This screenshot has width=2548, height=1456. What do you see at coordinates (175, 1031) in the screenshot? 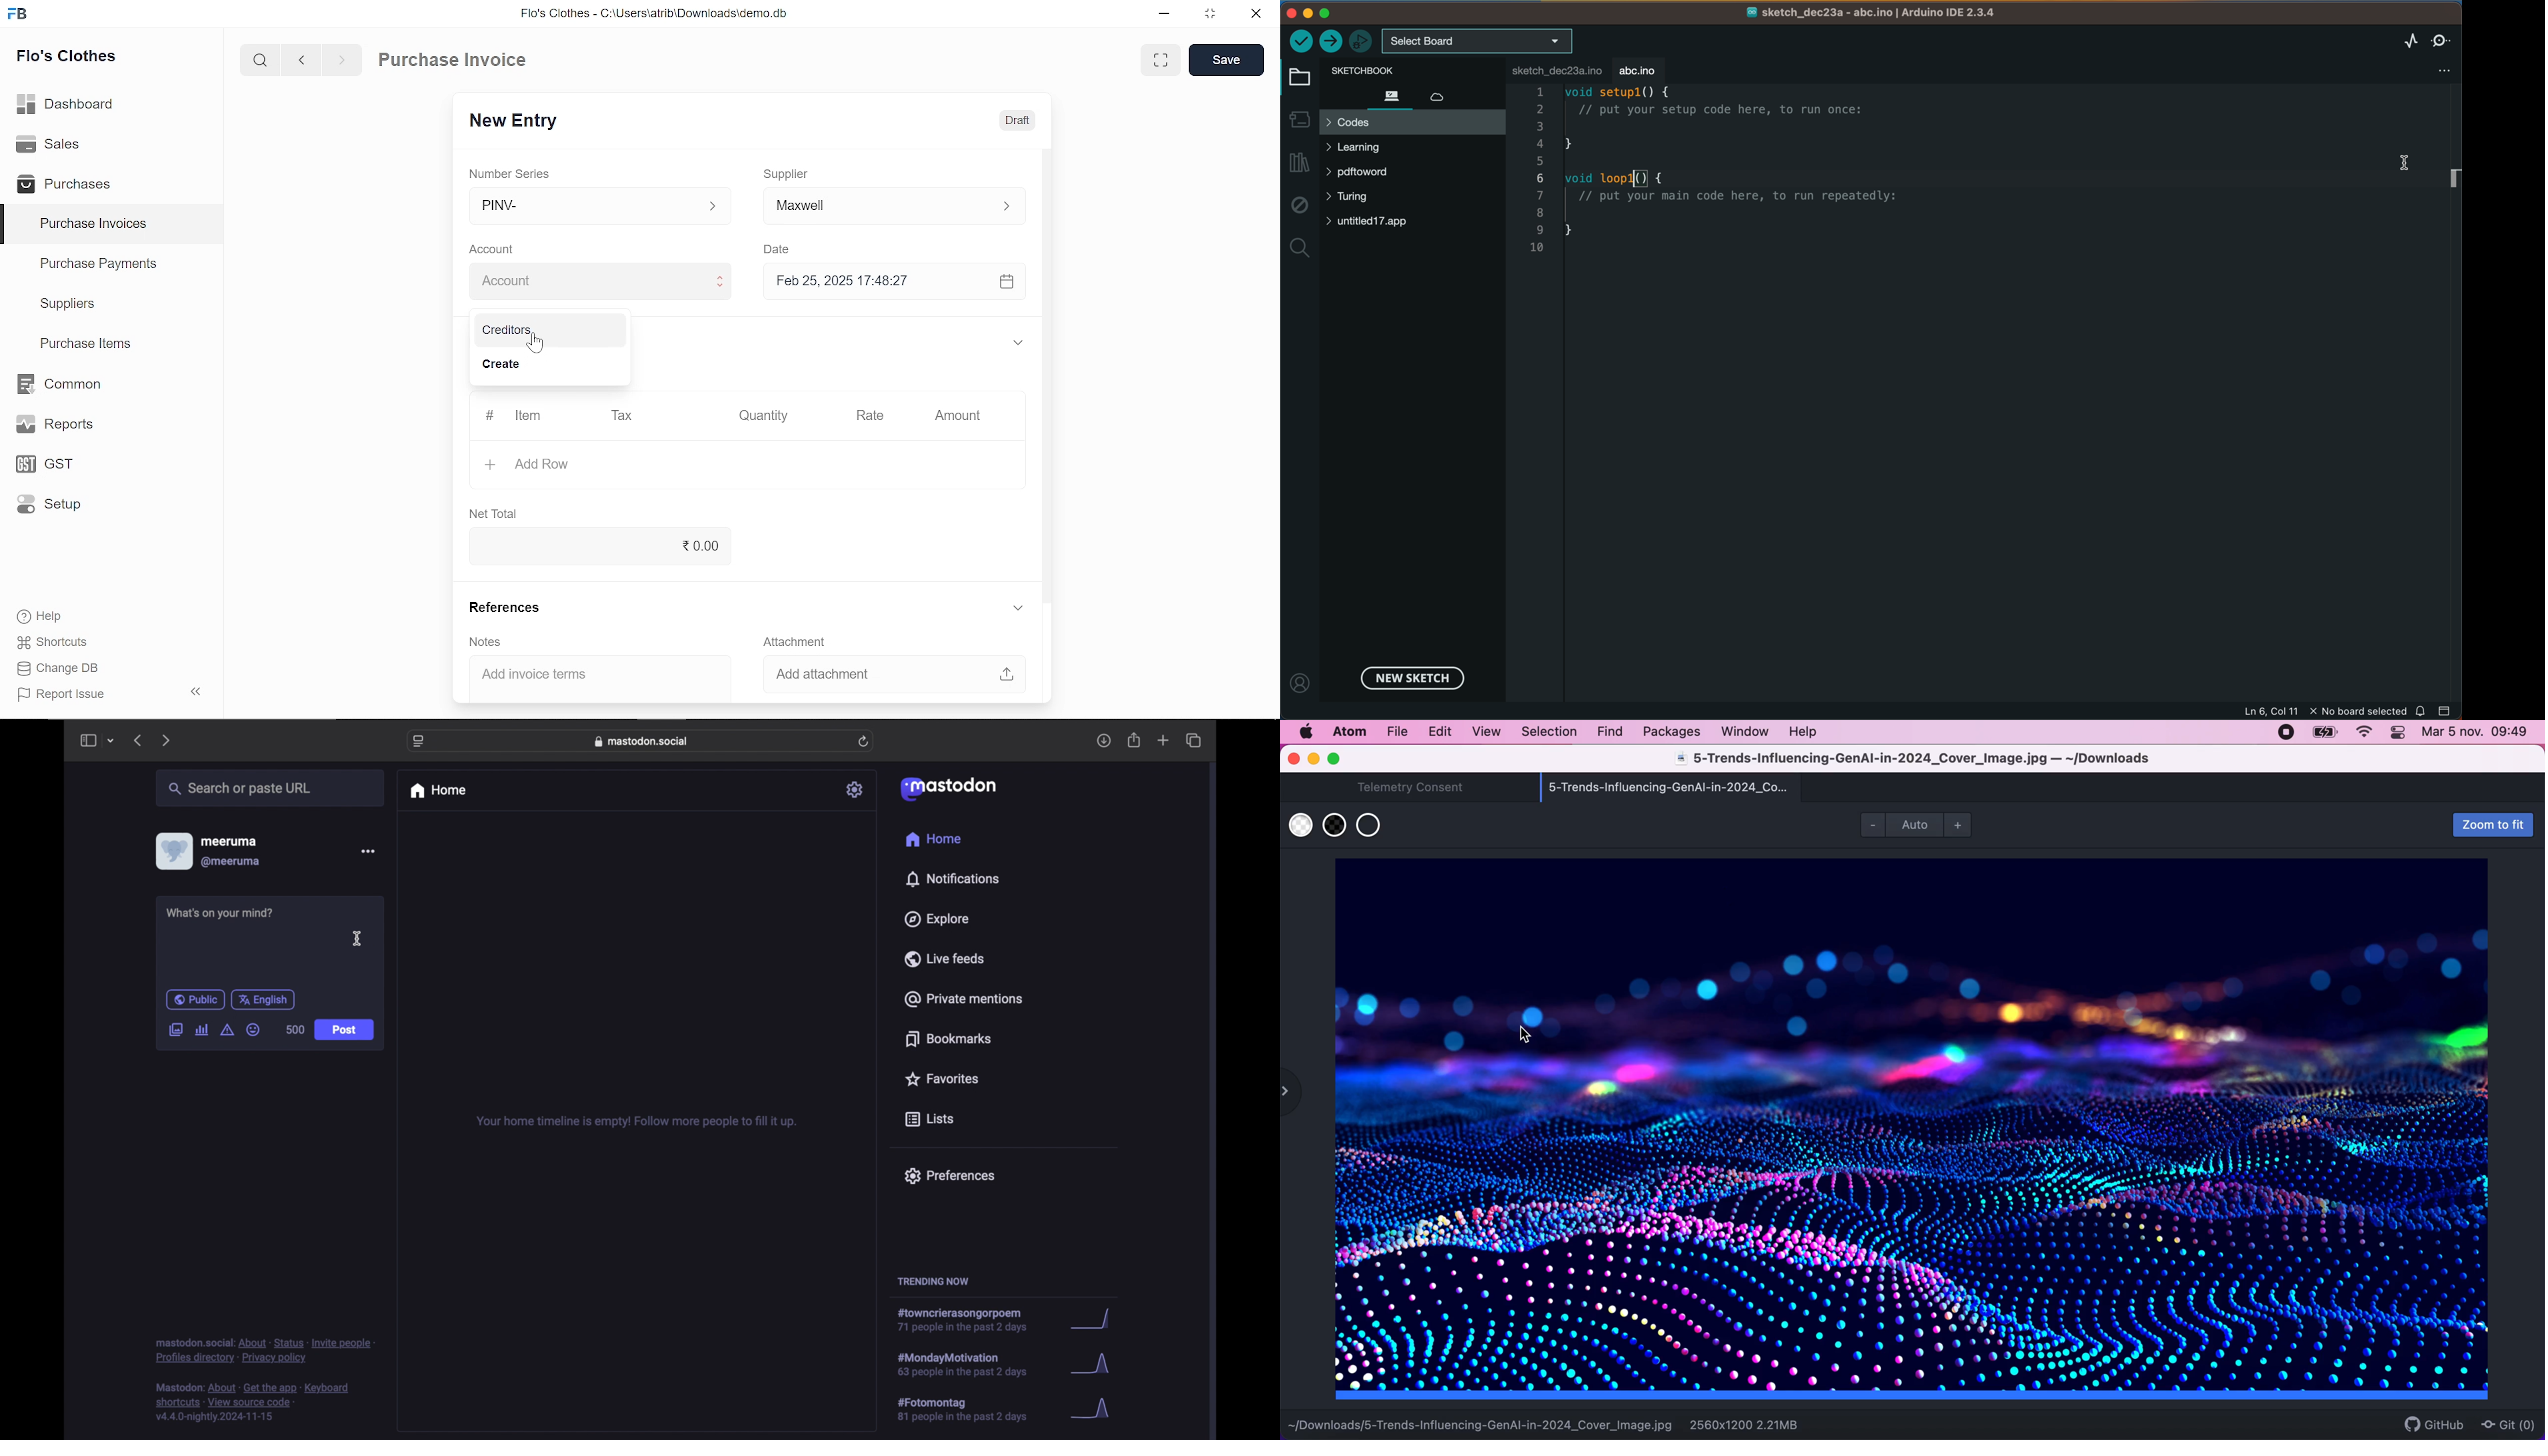
I see `add image` at bounding box center [175, 1031].